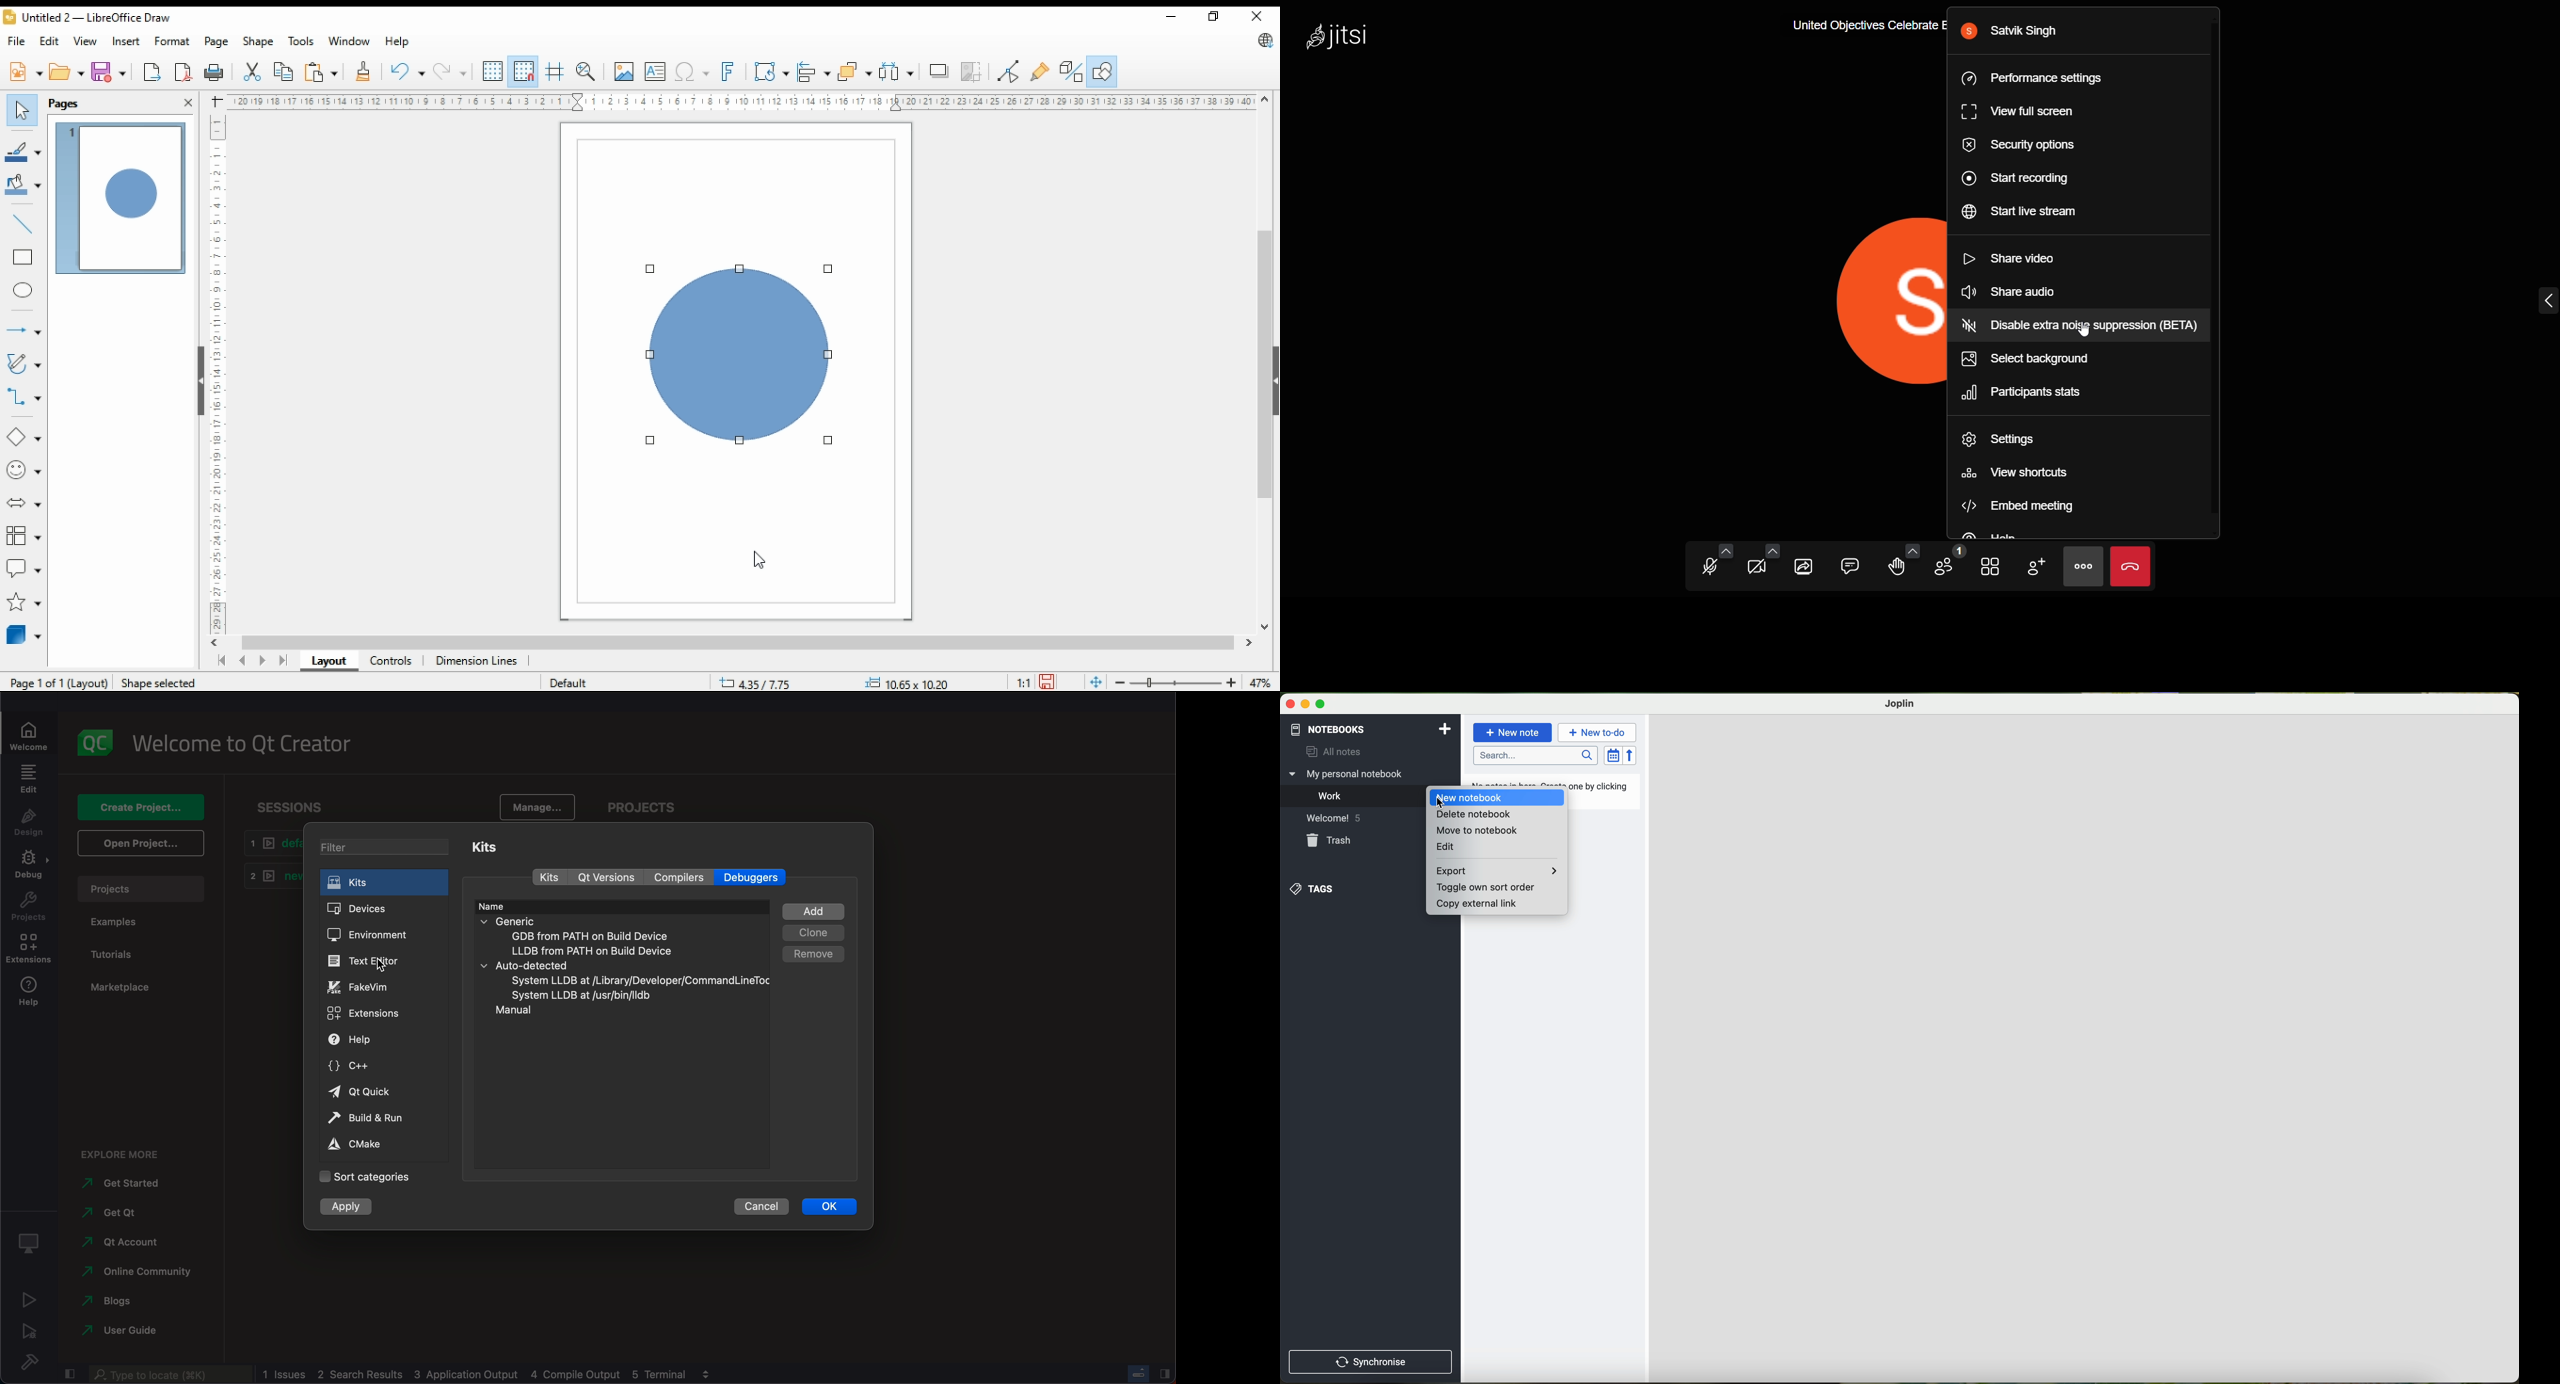 This screenshot has width=2576, height=1400. What do you see at coordinates (1495, 871) in the screenshot?
I see `export` at bounding box center [1495, 871].